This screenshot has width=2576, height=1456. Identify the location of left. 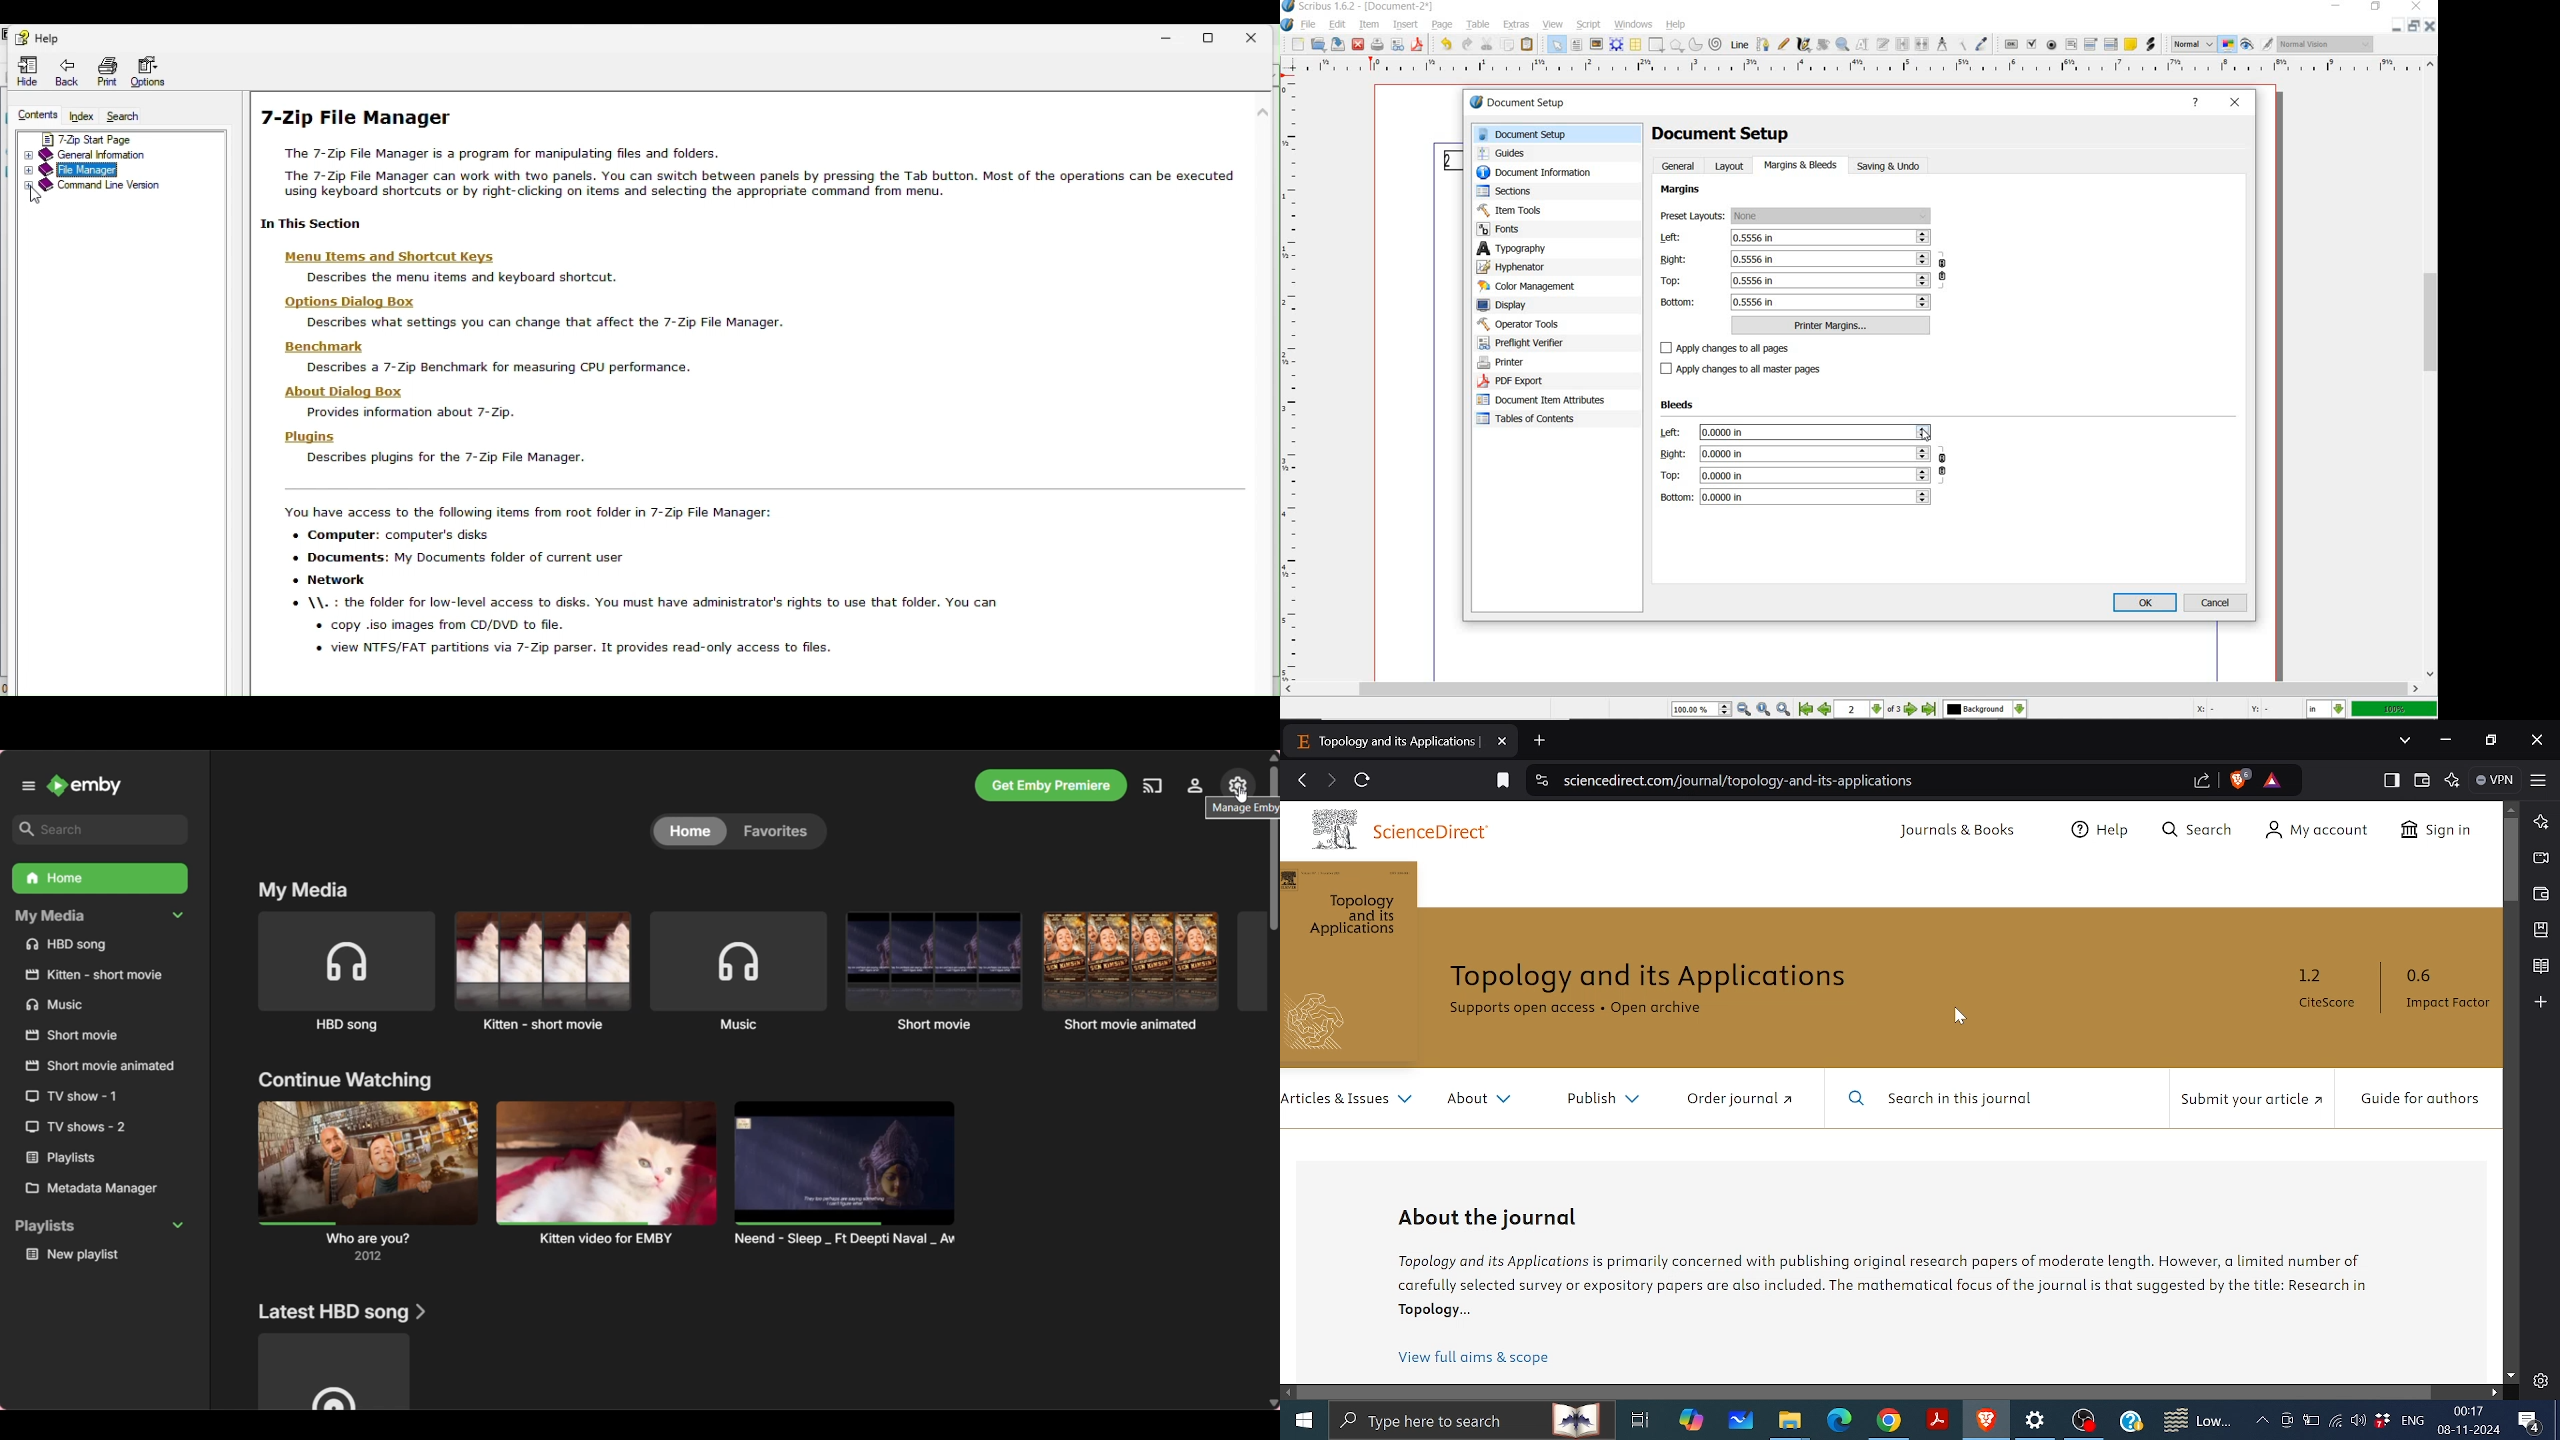
(1795, 432).